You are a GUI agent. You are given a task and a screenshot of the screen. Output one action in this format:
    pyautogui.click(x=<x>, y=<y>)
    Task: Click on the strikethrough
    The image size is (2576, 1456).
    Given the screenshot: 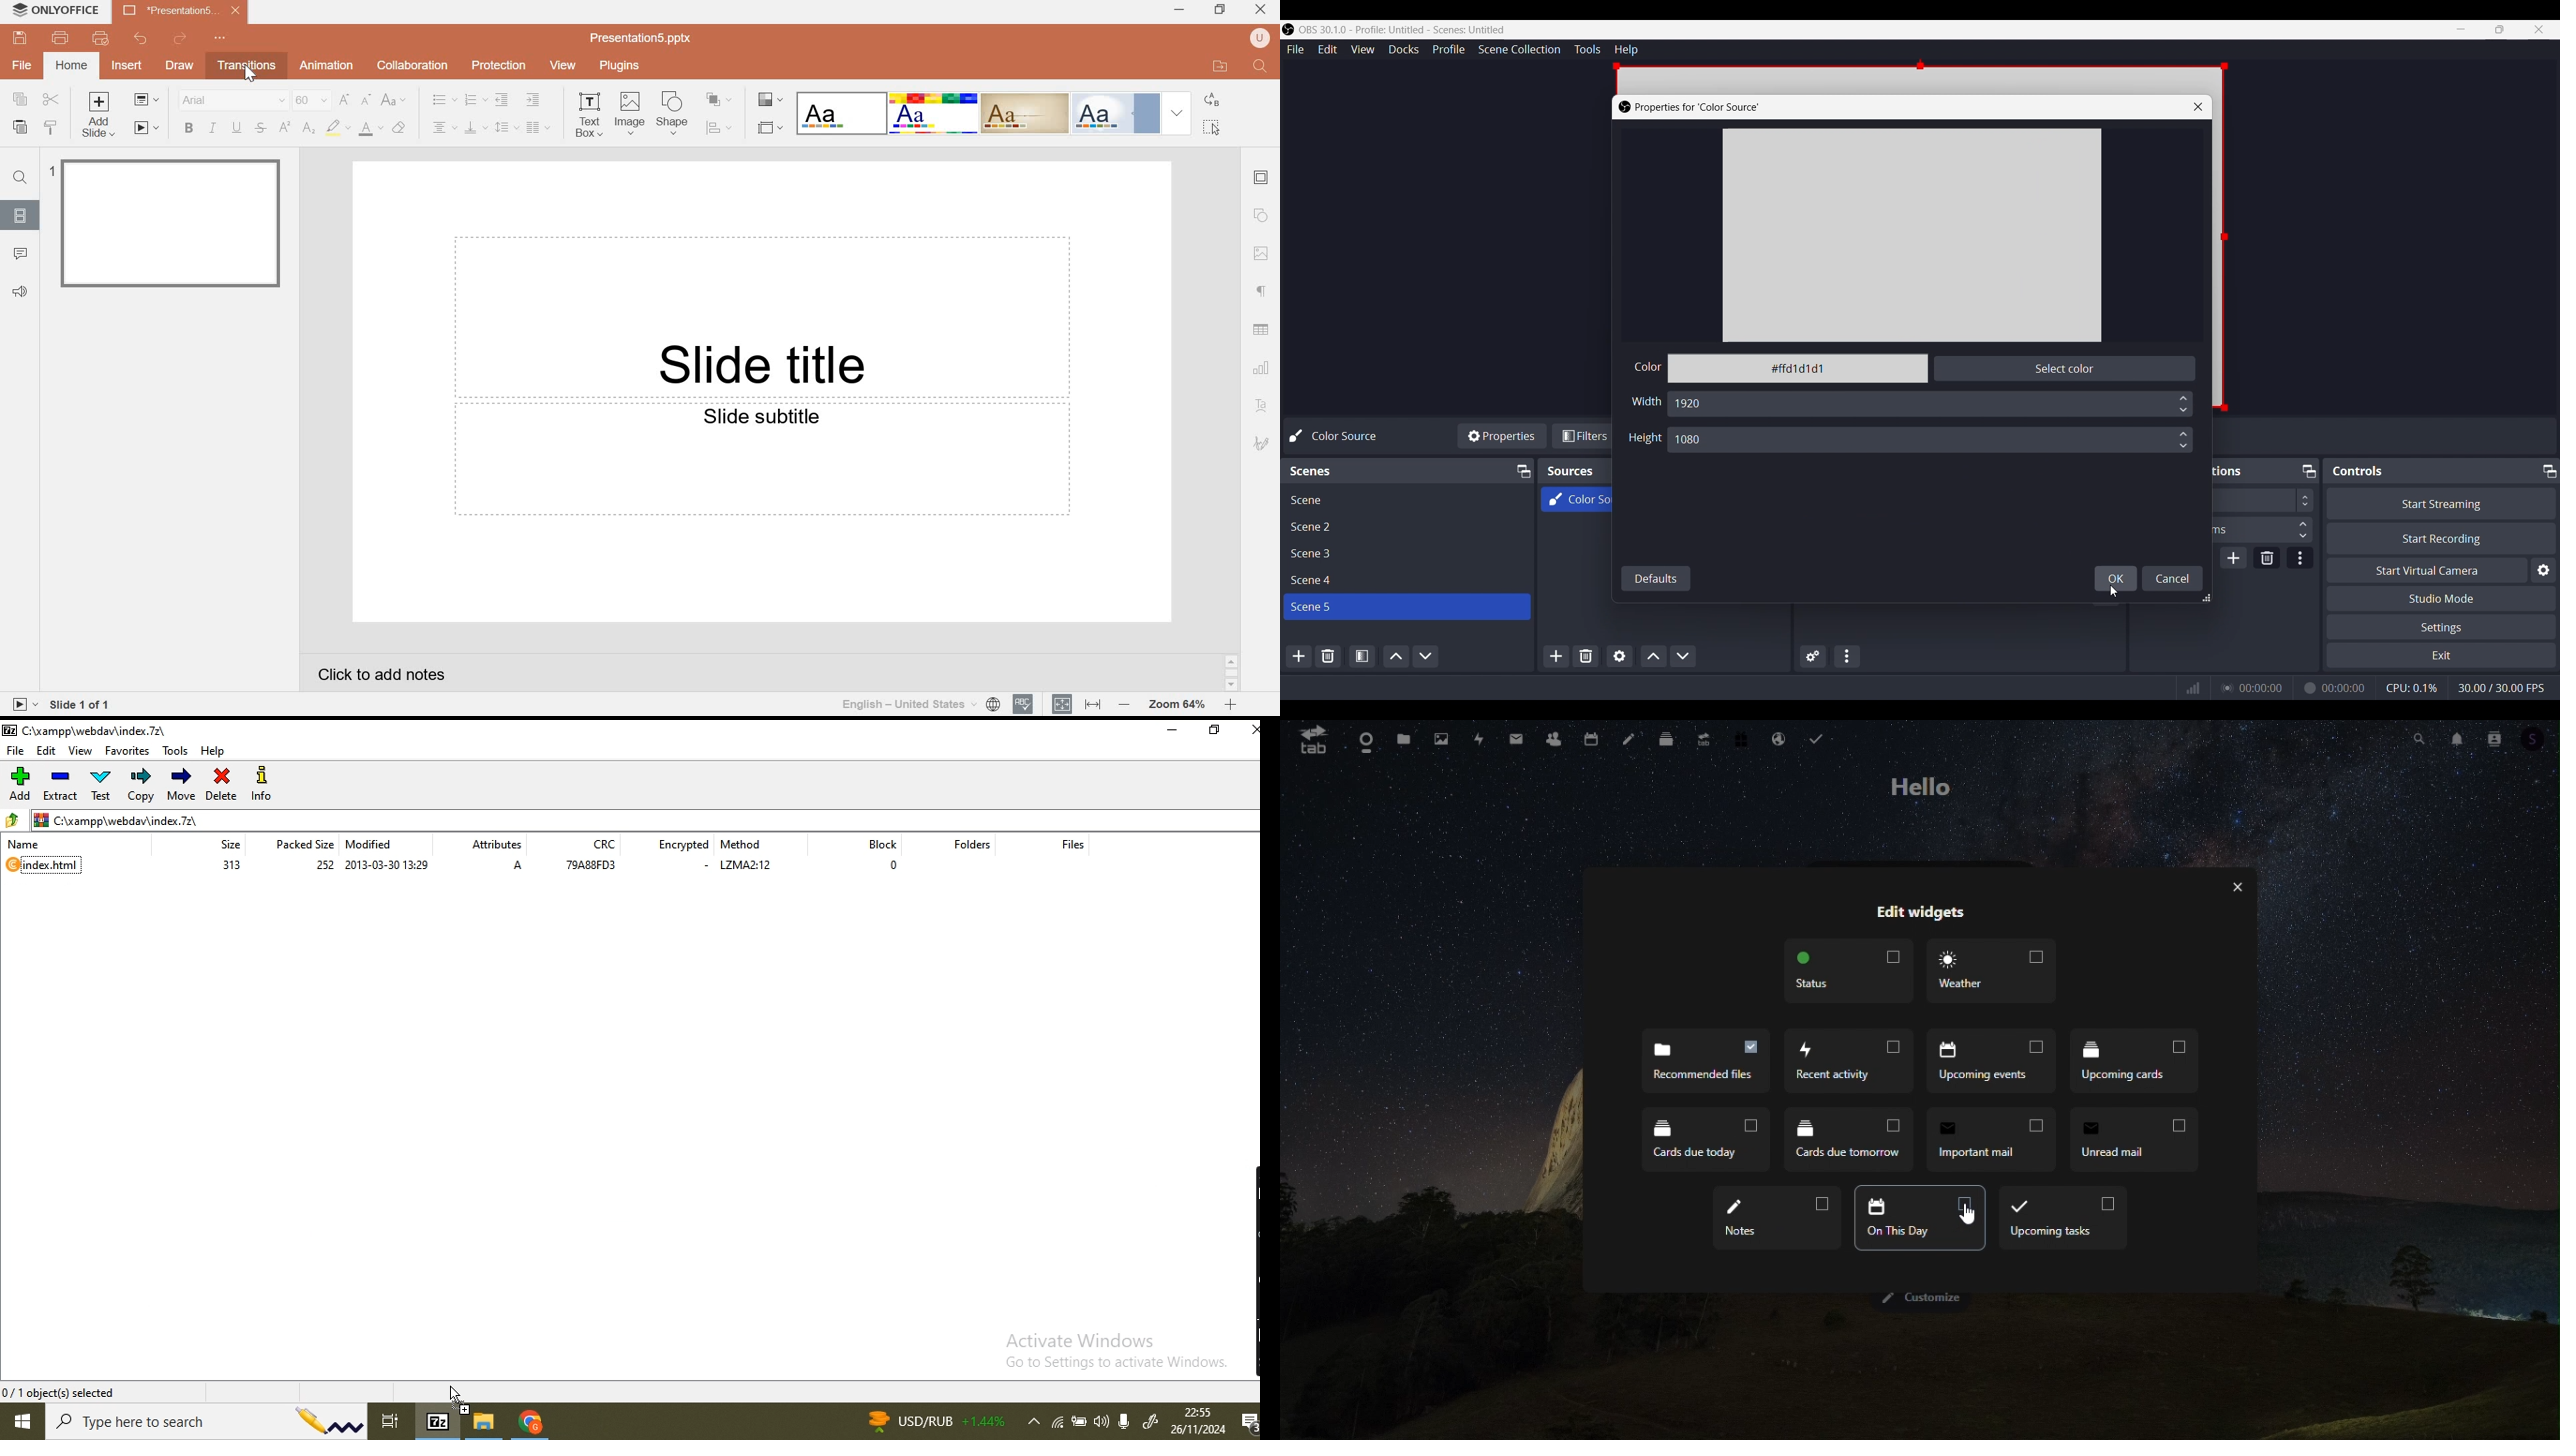 What is the action you would take?
    pyautogui.click(x=261, y=131)
    